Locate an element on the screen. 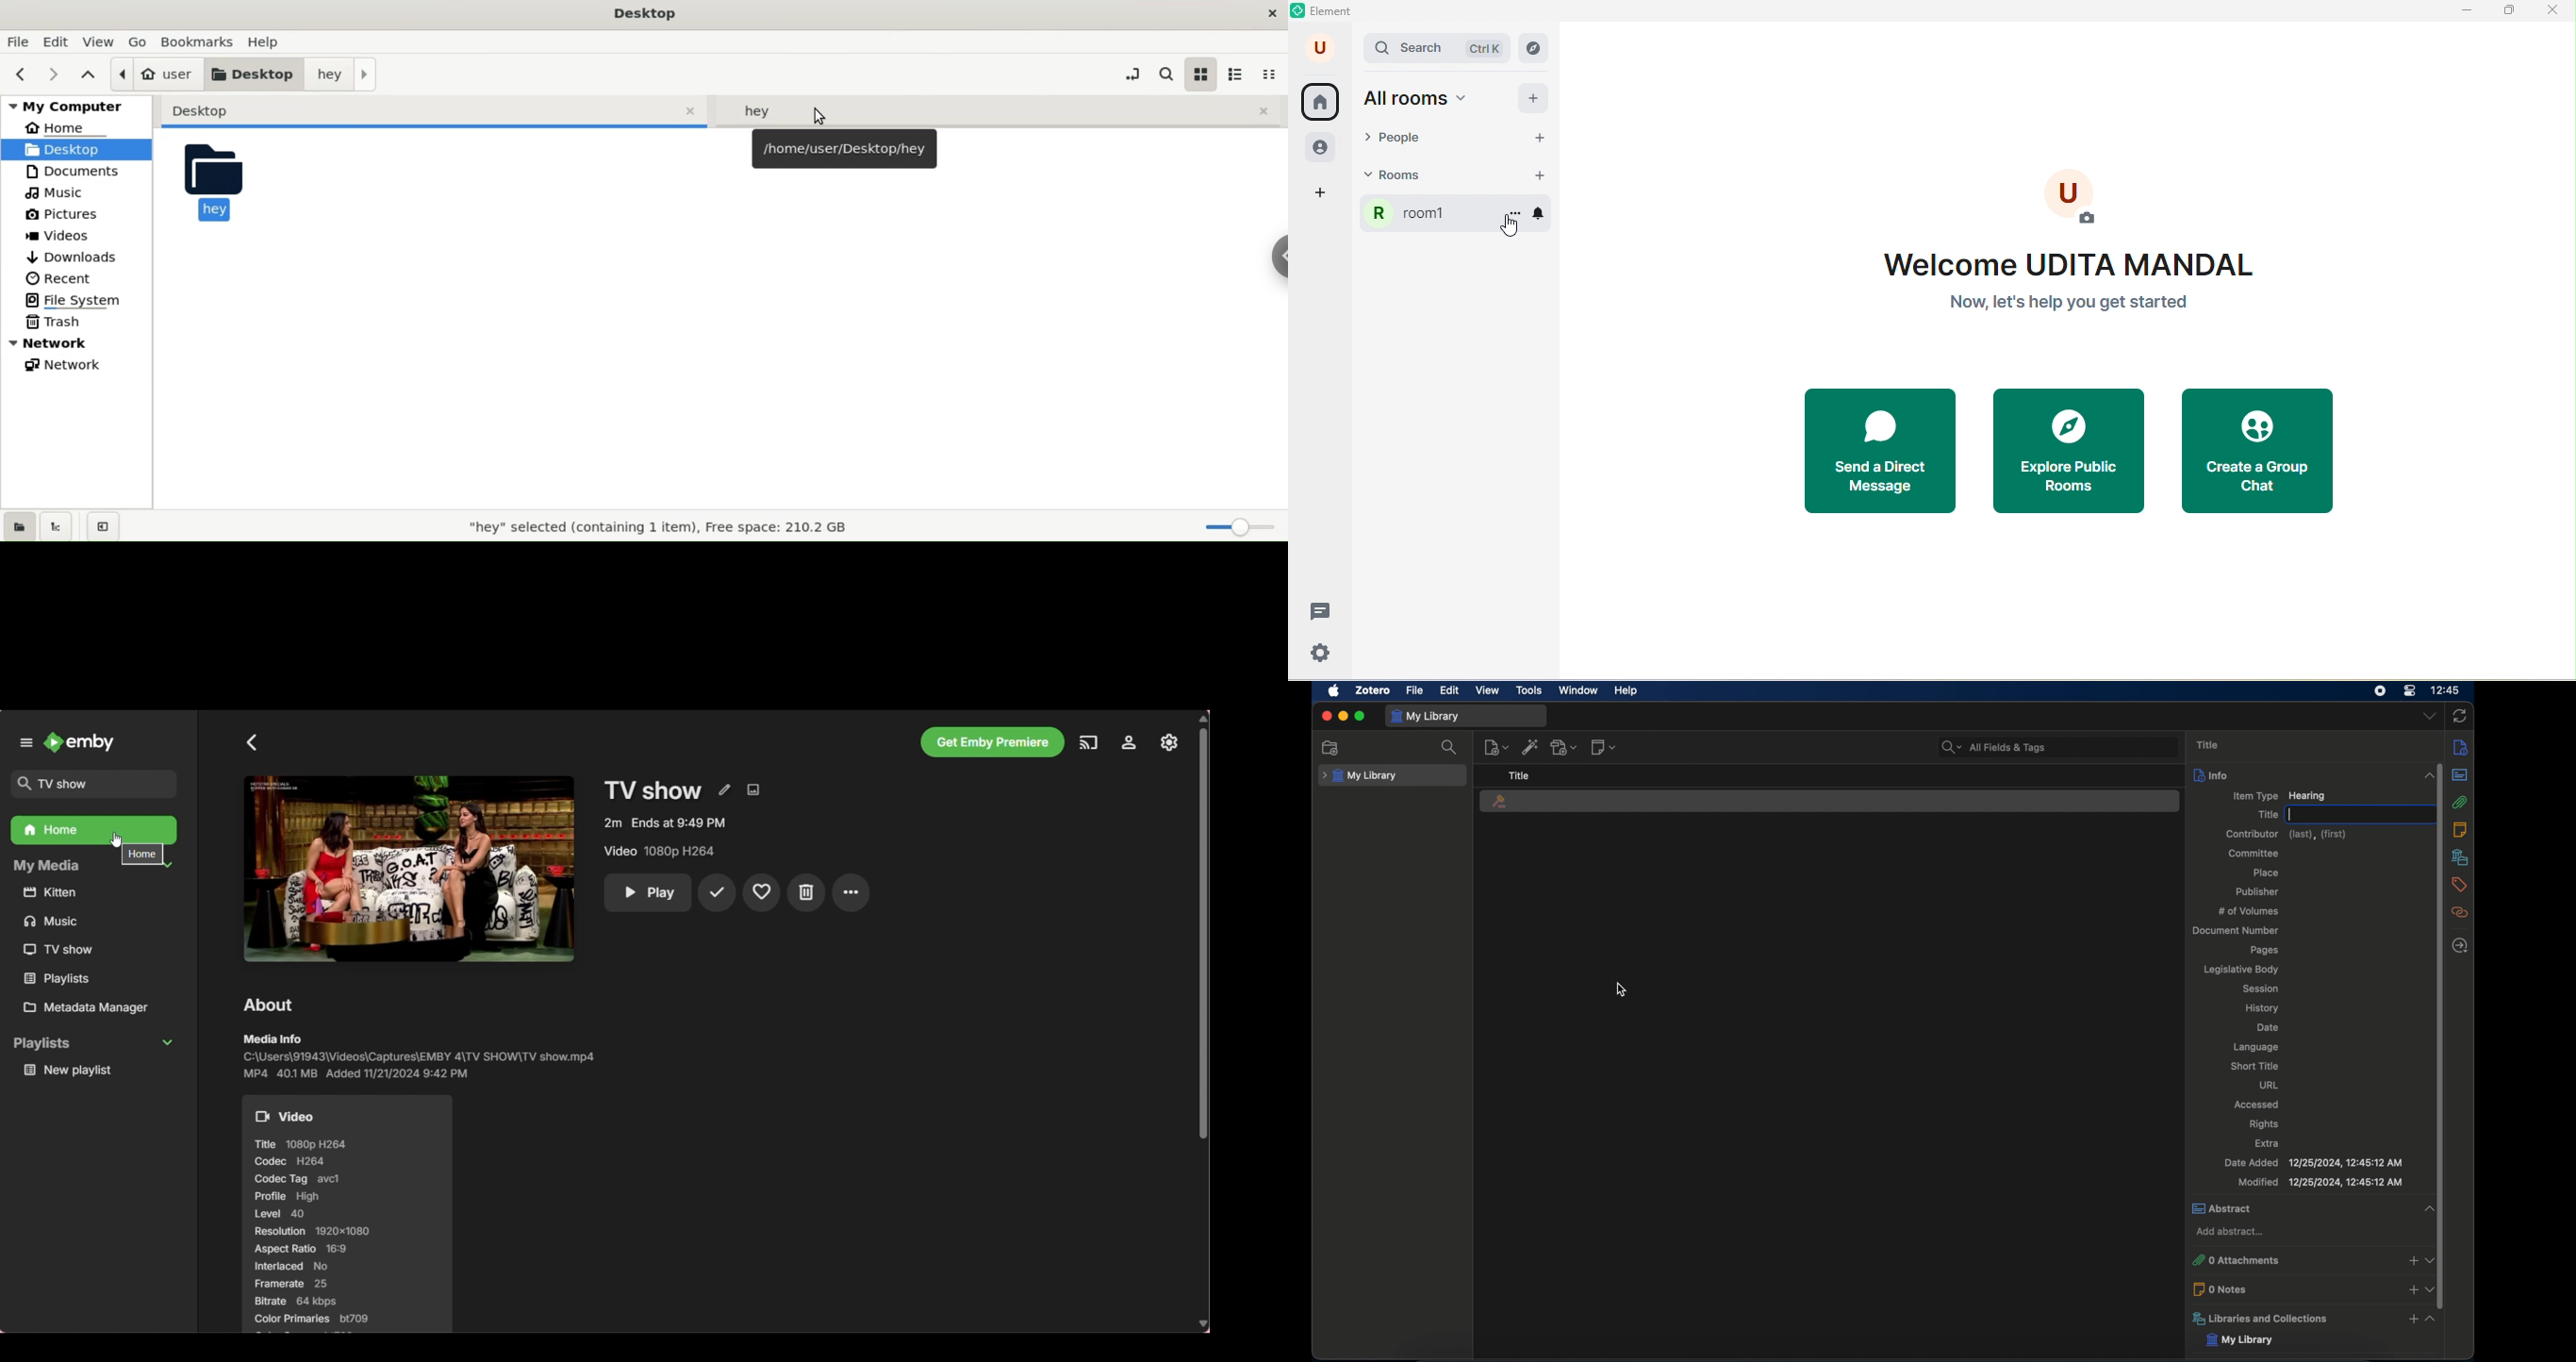 The height and width of the screenshot is (1372, 2576). maximize is located at coordinates (1360, 716).